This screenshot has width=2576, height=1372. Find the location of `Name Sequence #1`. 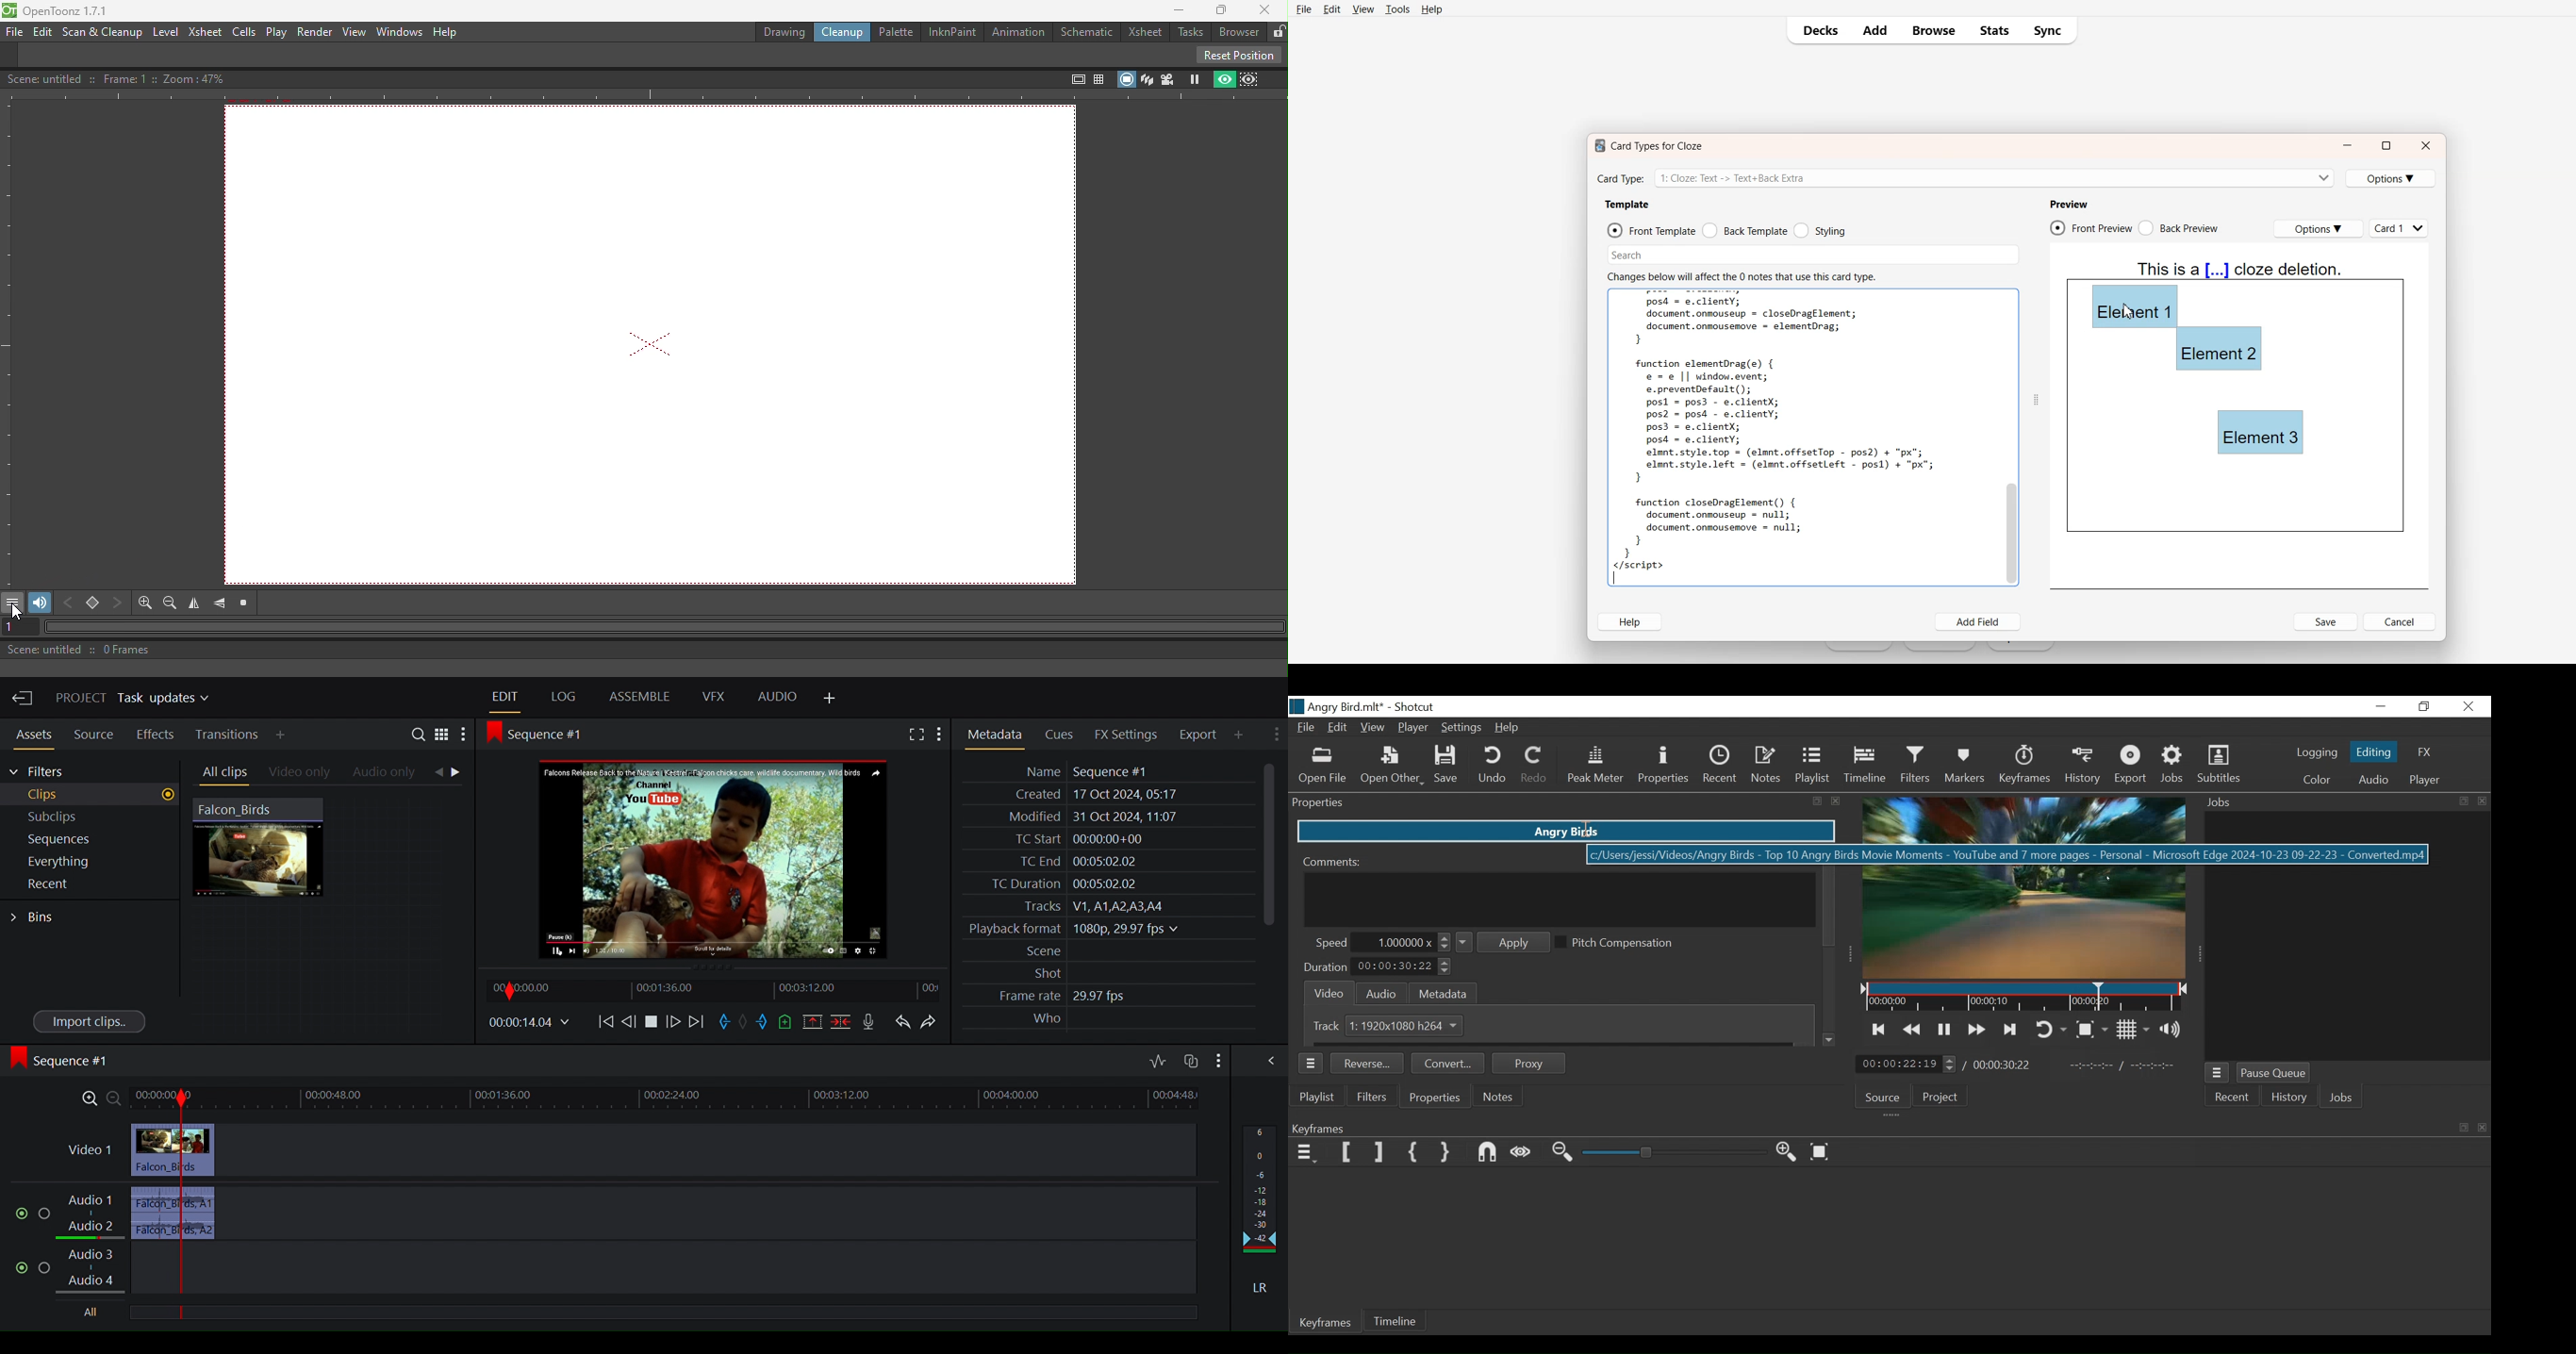

Name Sequence #1 is located at coordinates (1079, 771).